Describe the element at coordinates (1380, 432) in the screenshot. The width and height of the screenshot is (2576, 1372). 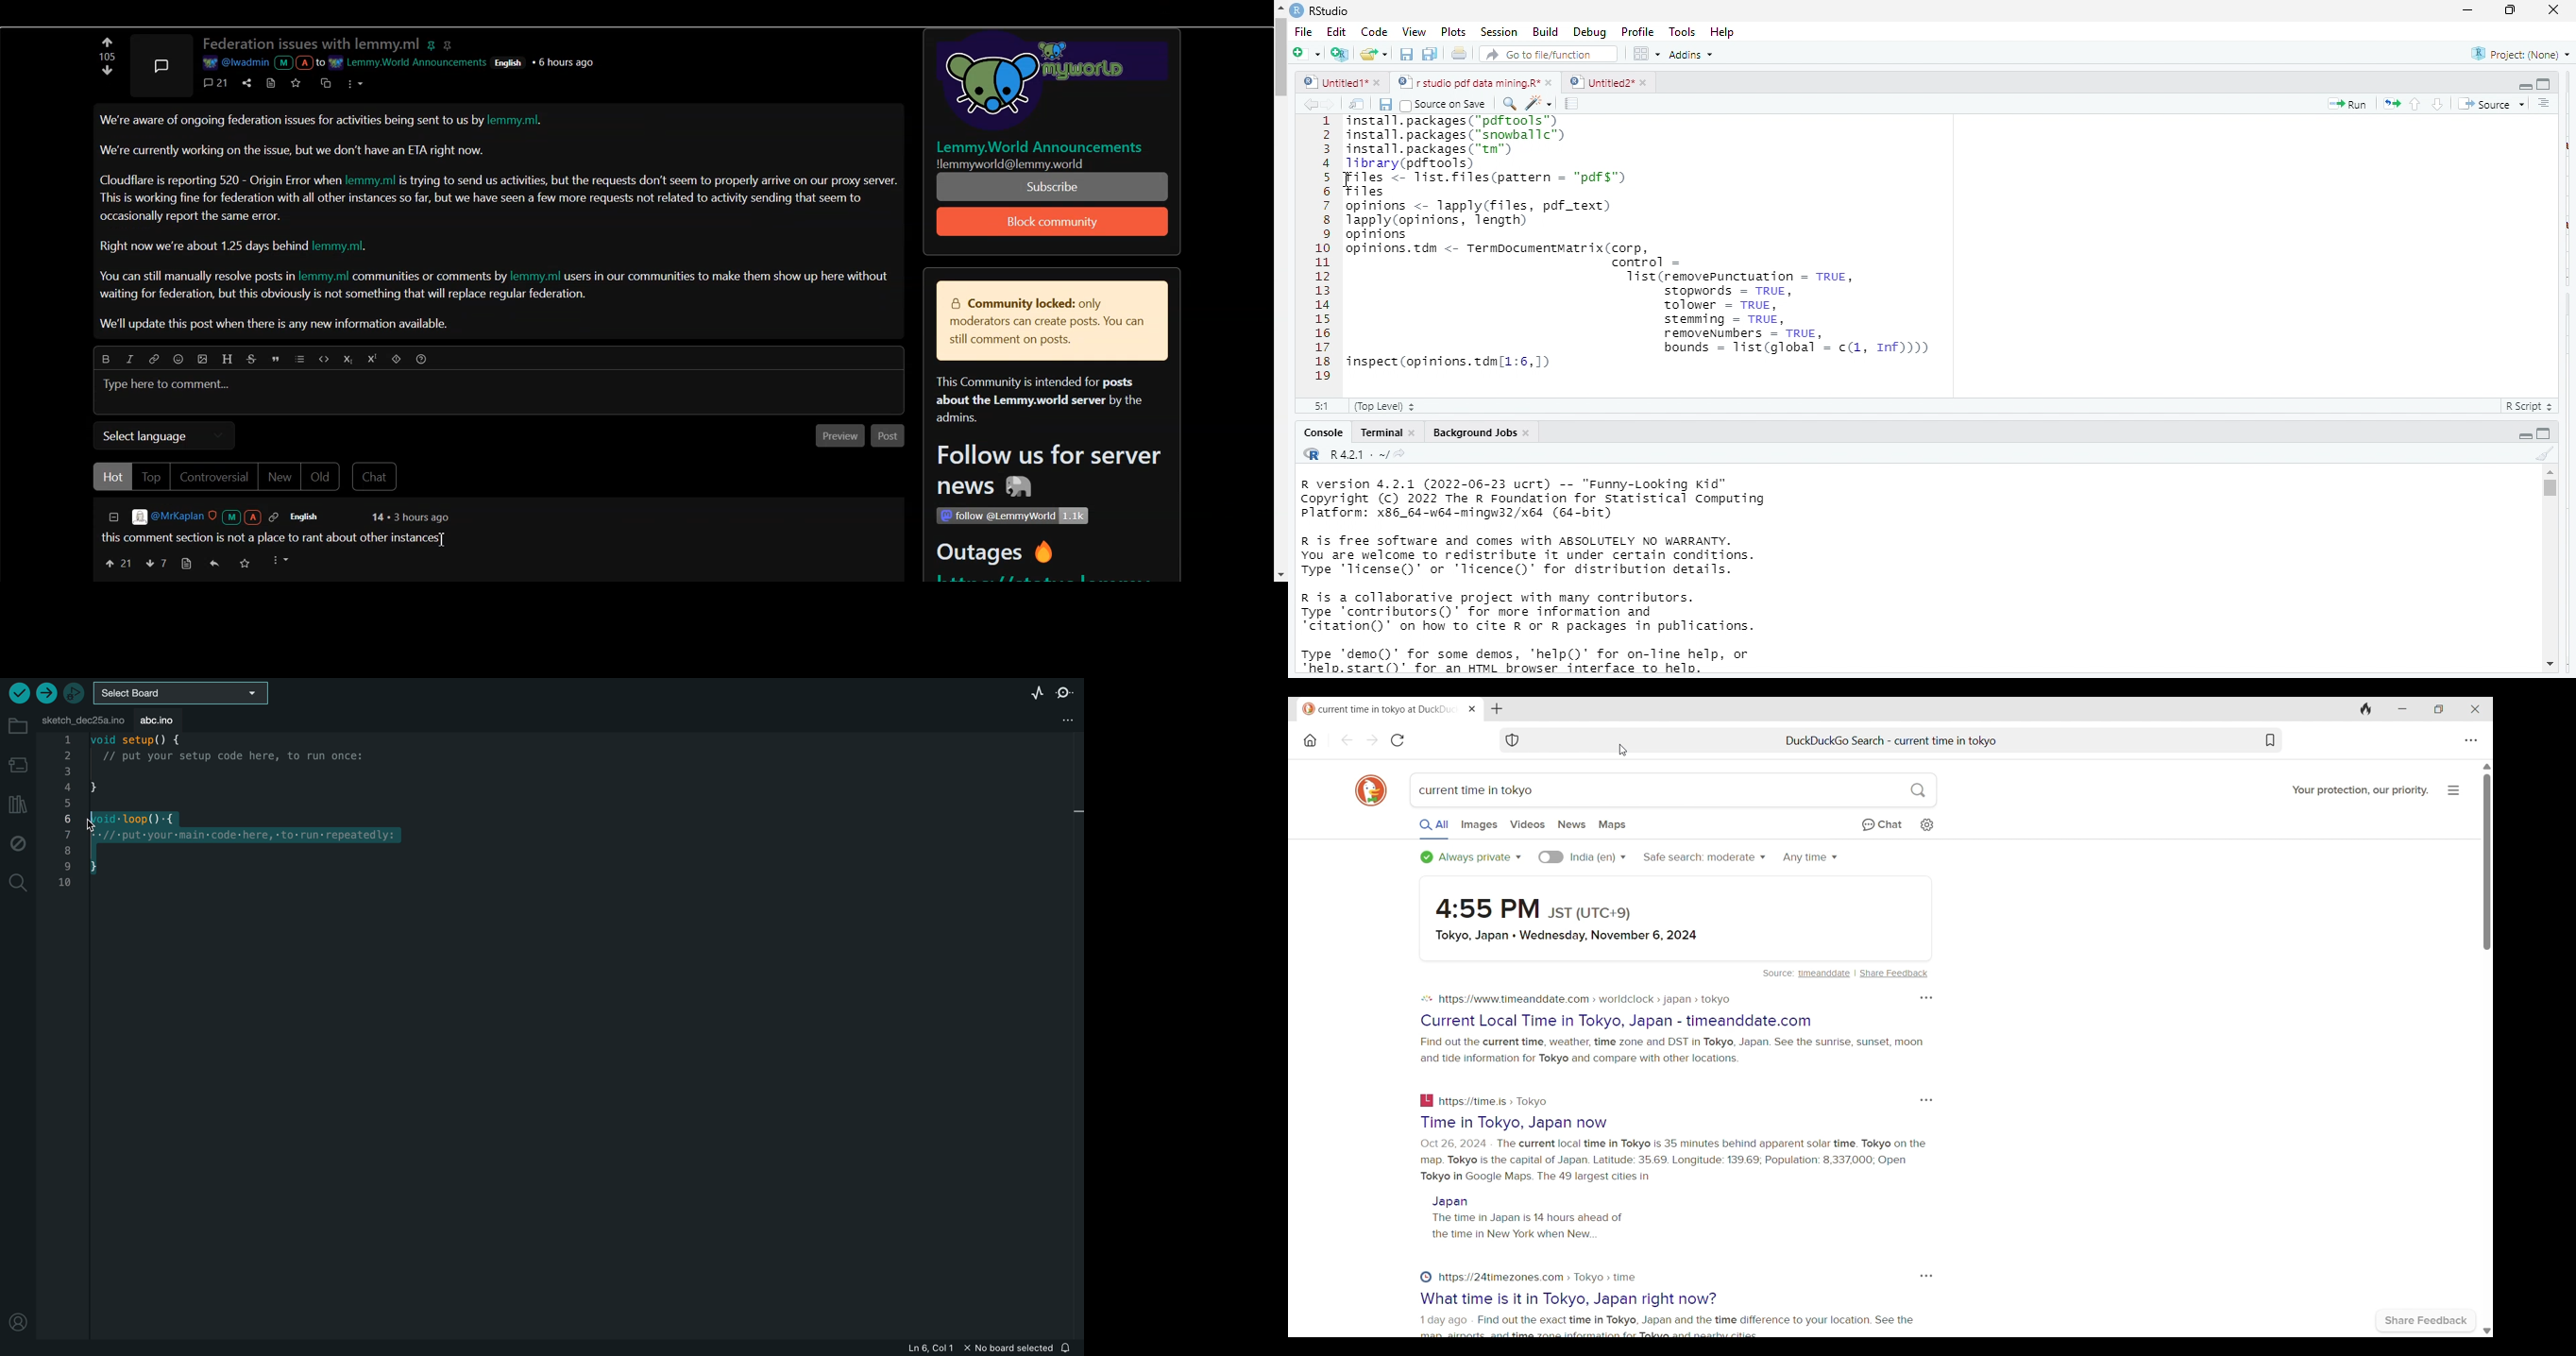
I see `terminal` at that location.